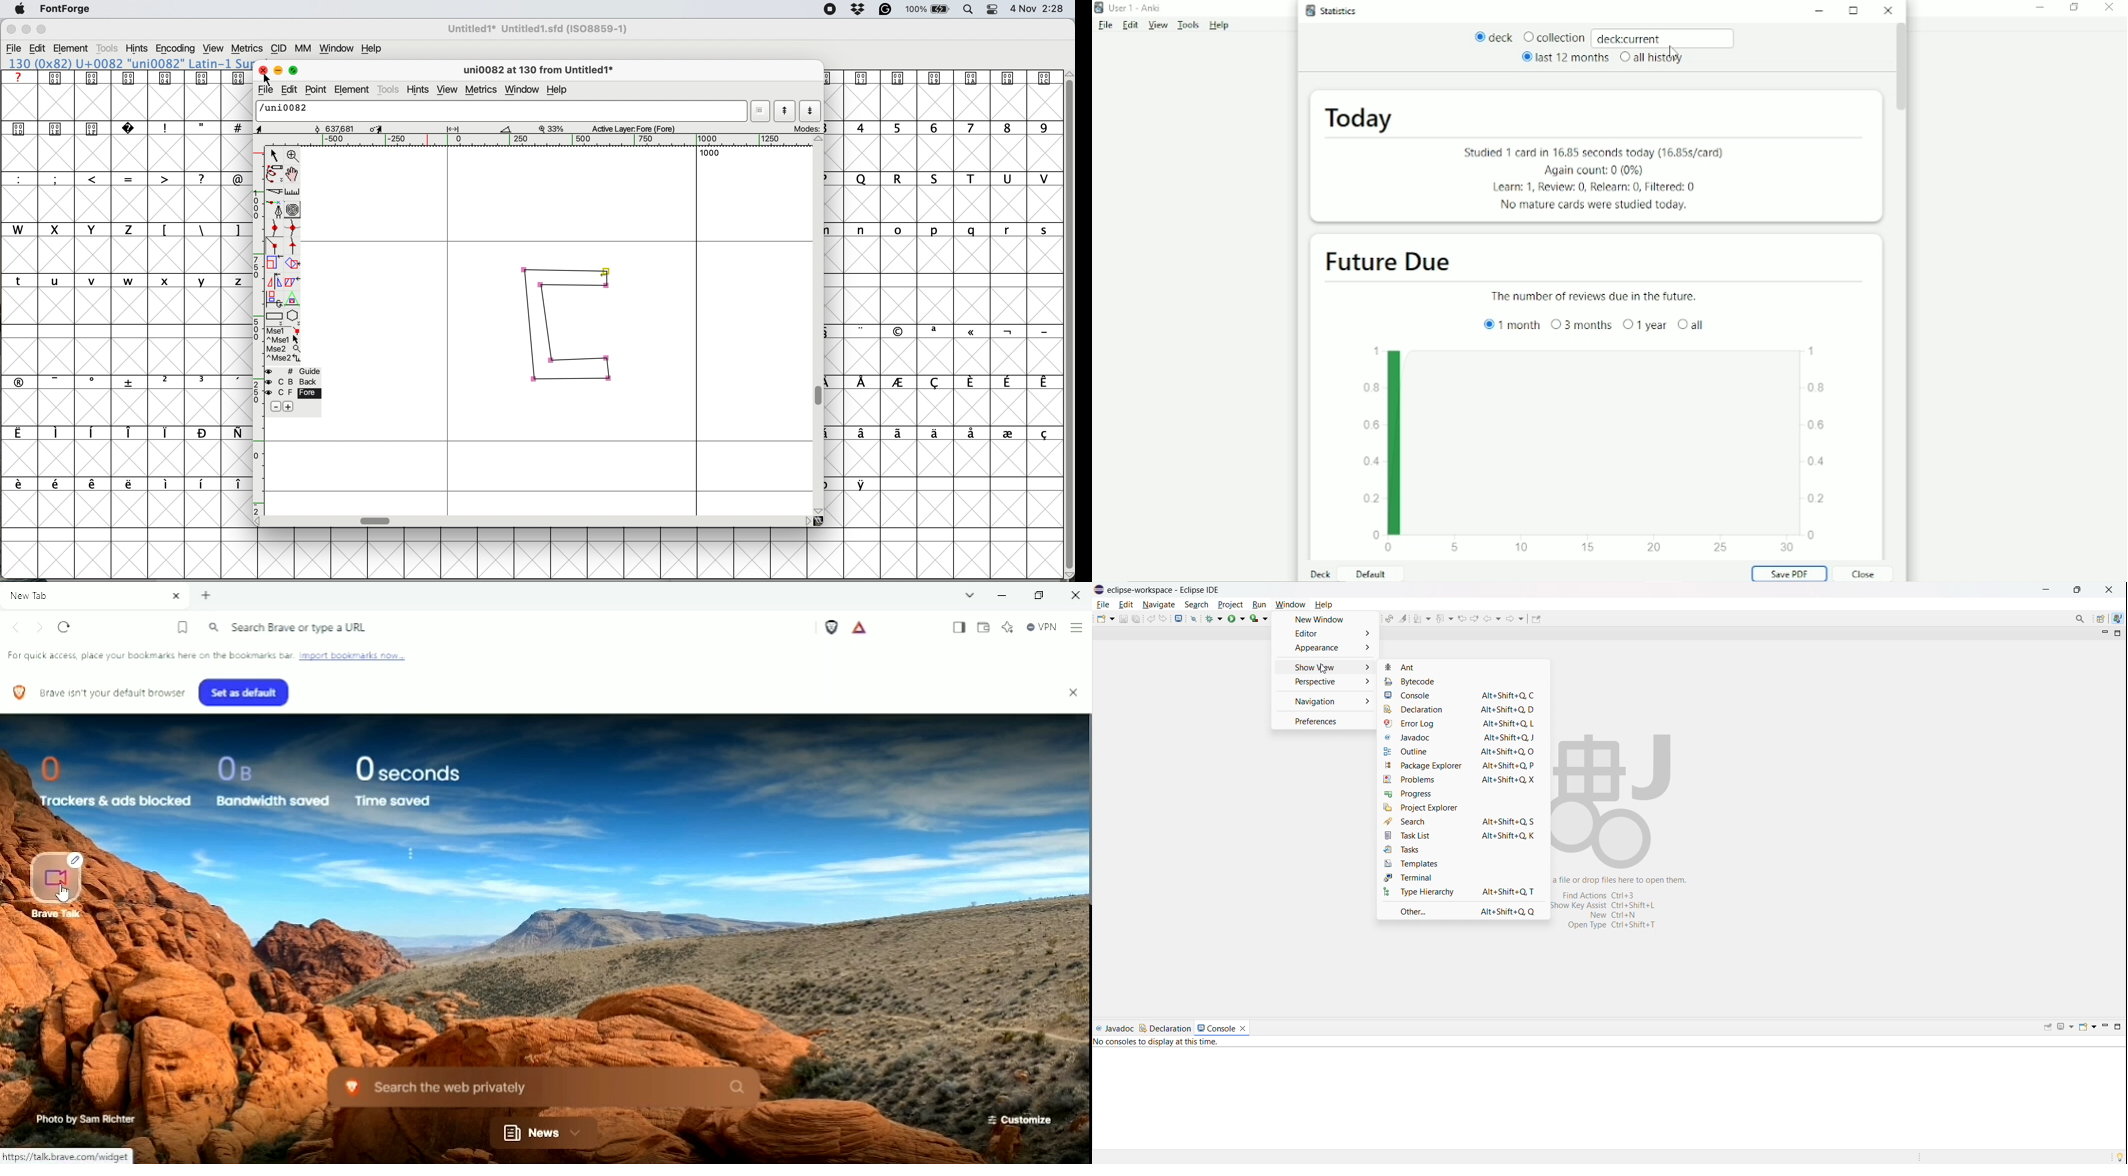  What do you see at coordinates (276, 209) in the screenshot?
I see `add a point and drag out its control points` at bounding box center [276, 209].